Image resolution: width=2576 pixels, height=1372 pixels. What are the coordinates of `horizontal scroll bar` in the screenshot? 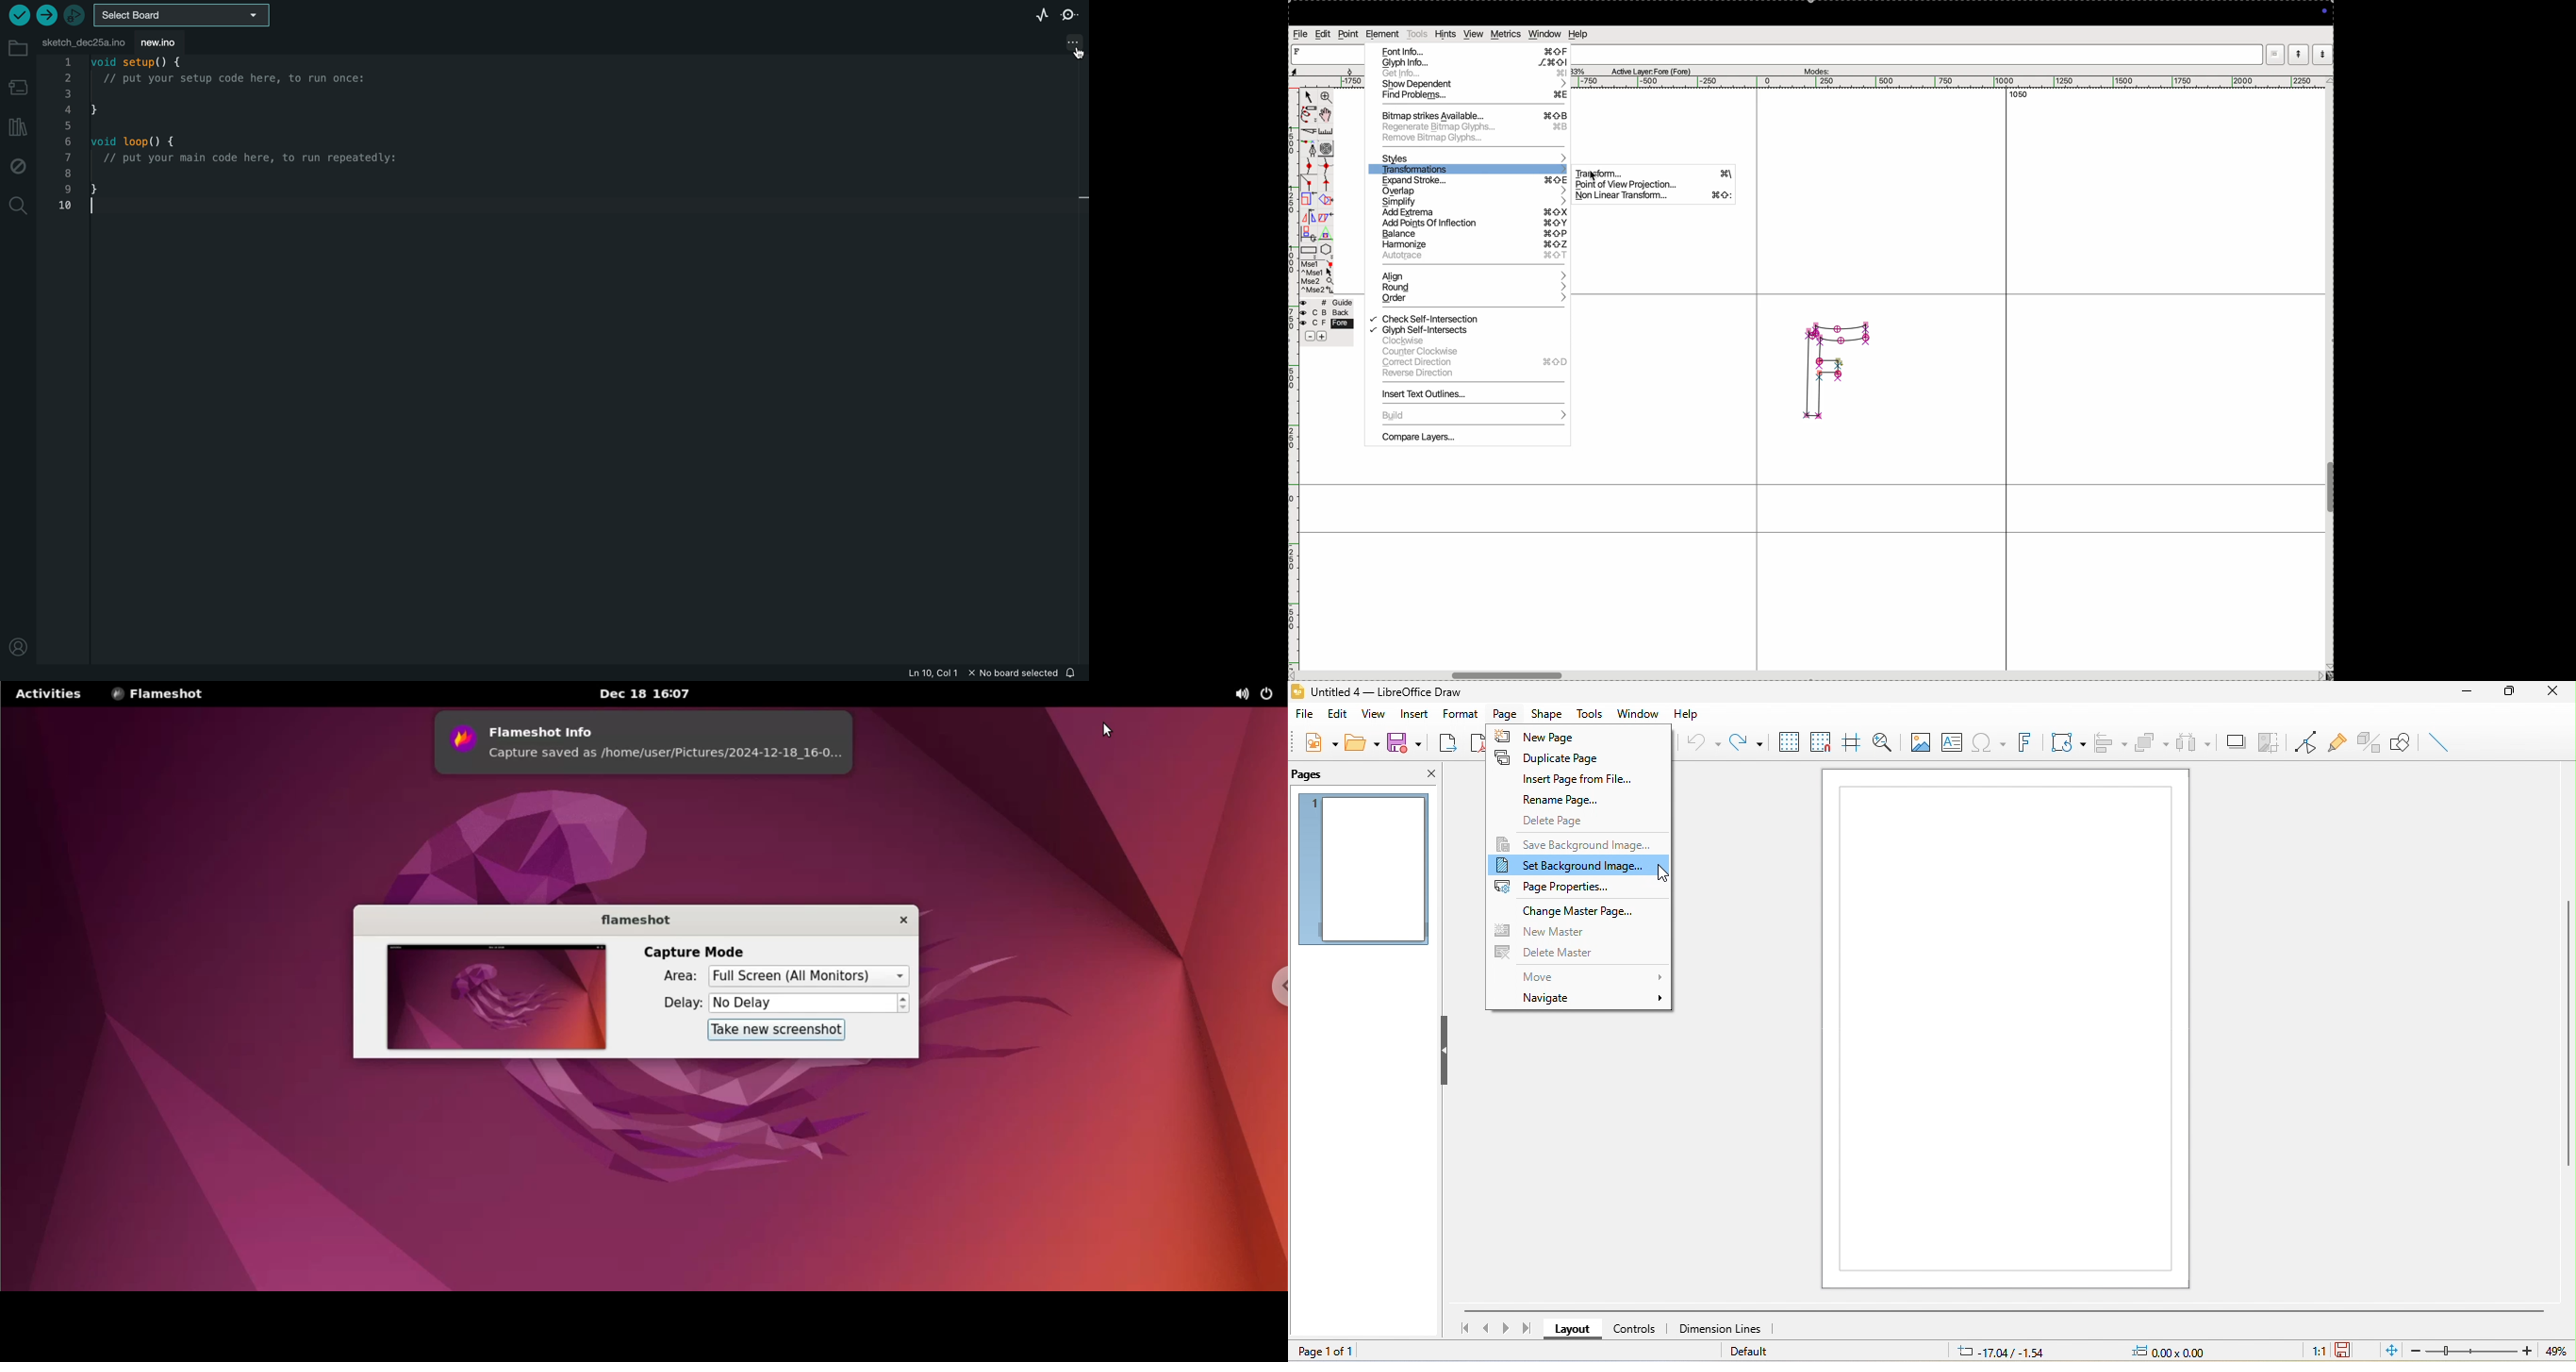 It's located at (1998, 1311).